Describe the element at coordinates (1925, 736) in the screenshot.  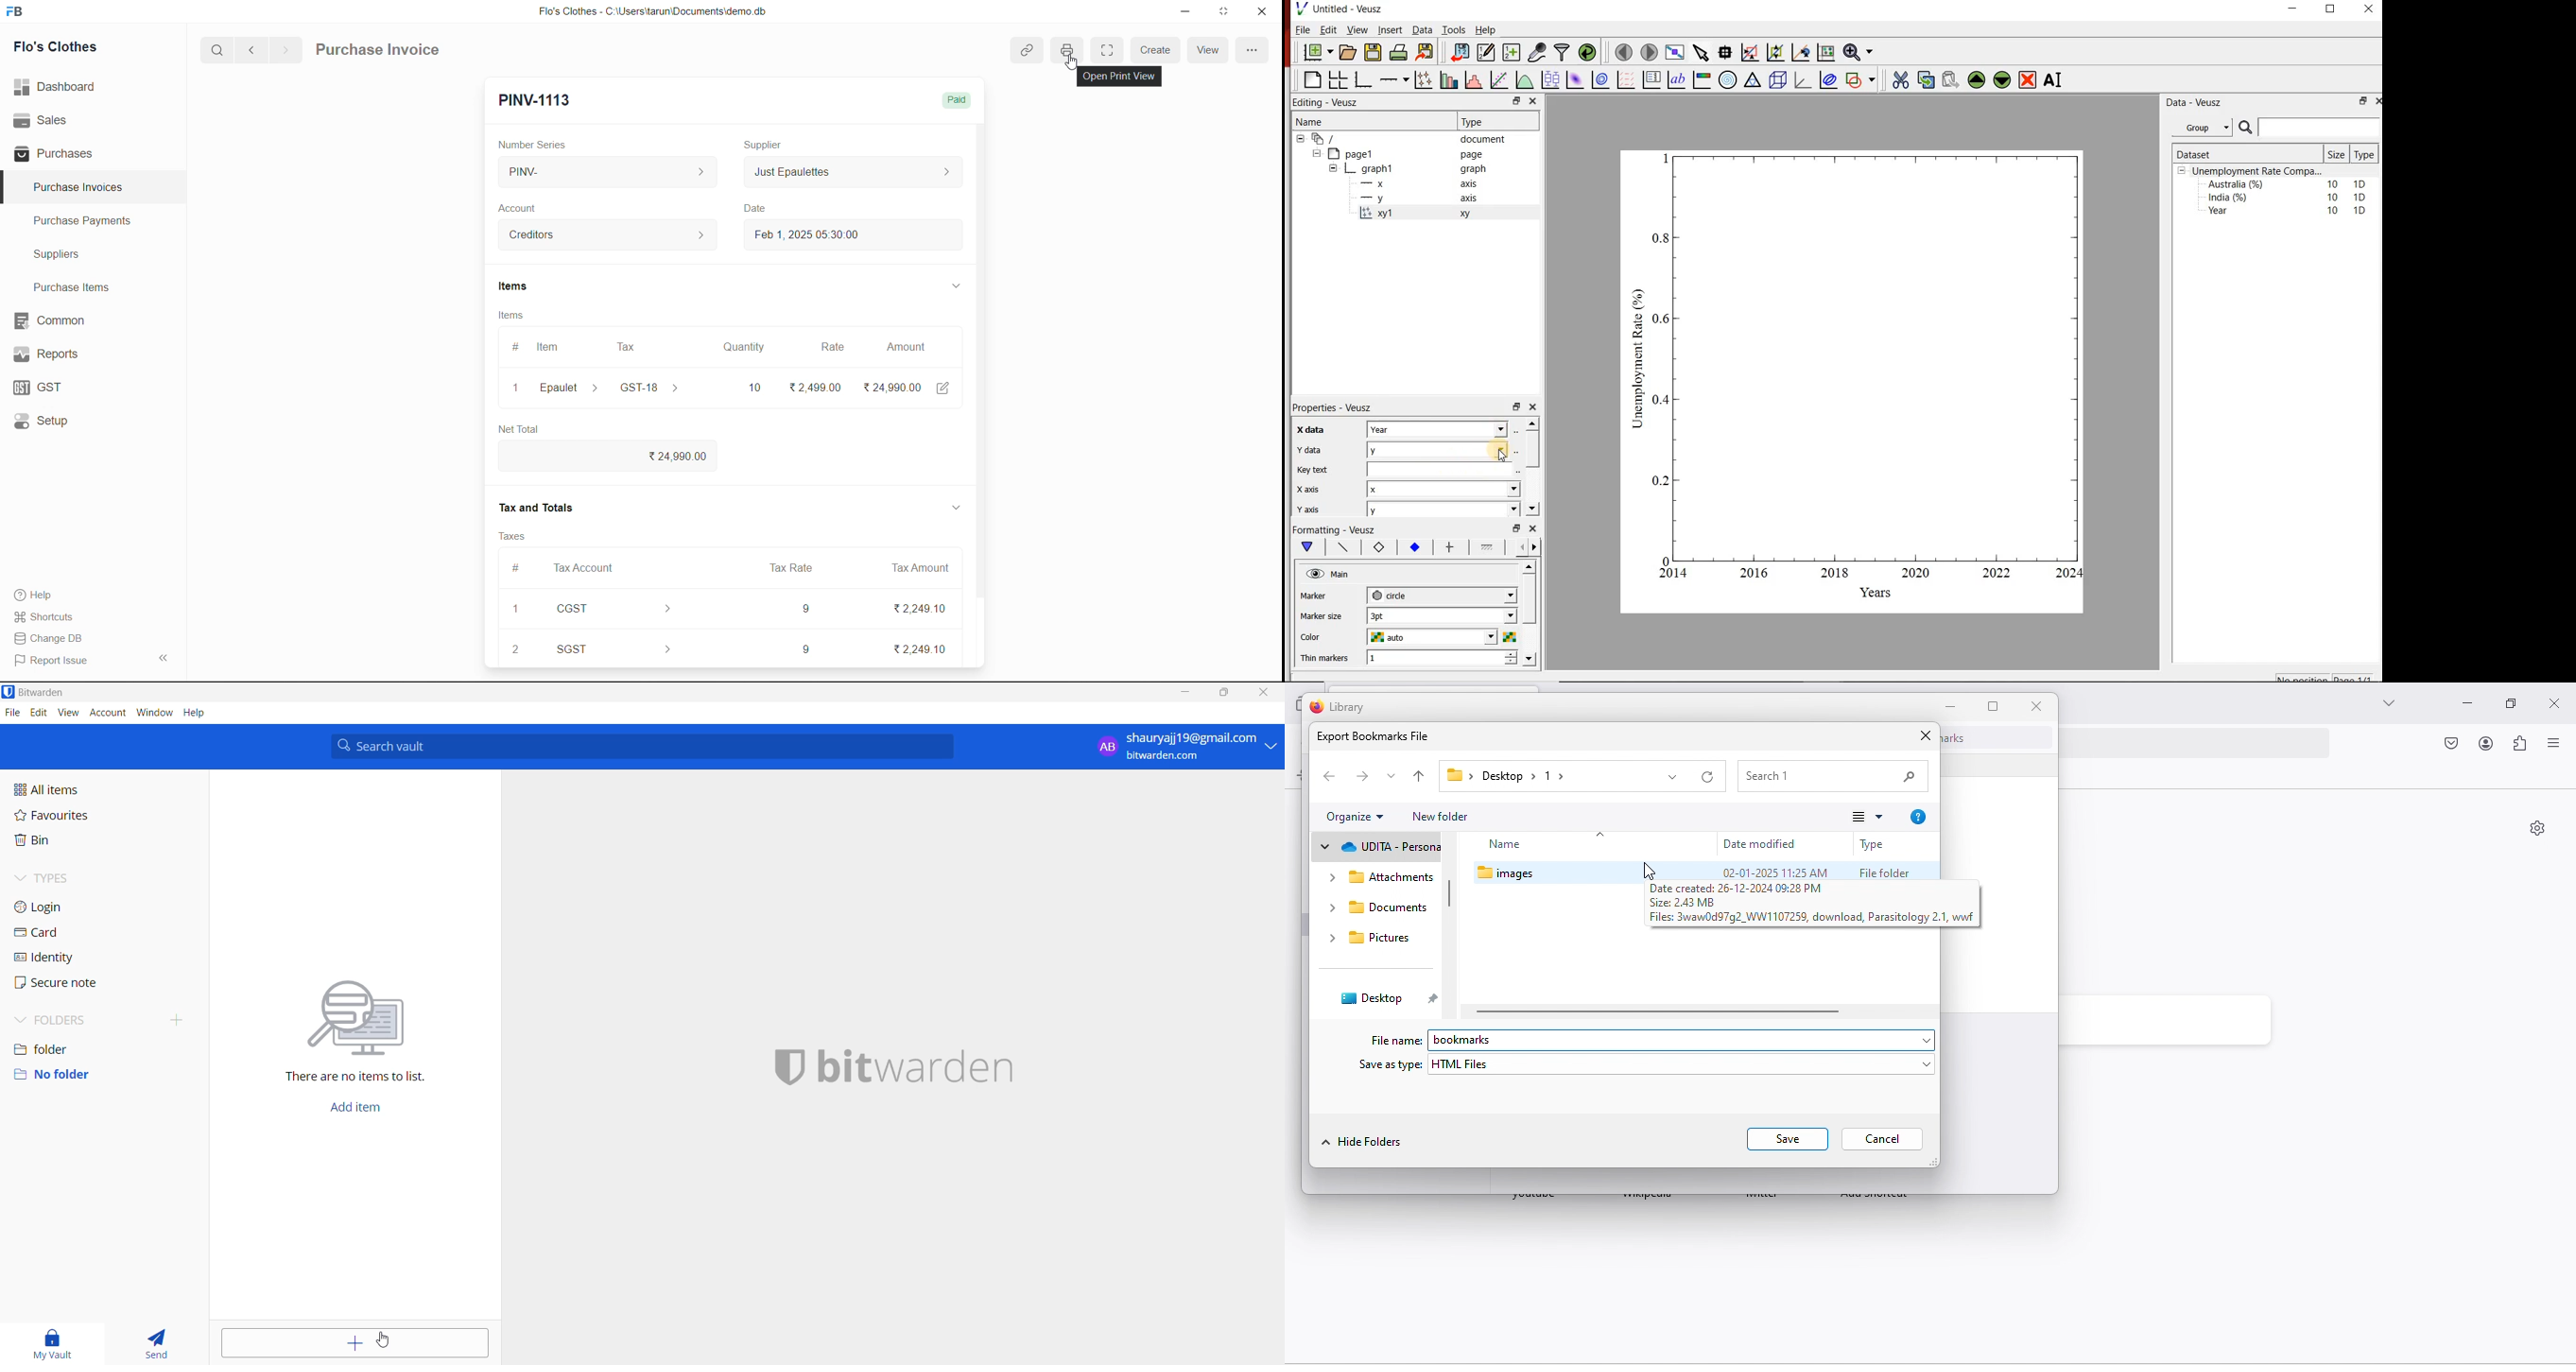
I see `close` at that location.